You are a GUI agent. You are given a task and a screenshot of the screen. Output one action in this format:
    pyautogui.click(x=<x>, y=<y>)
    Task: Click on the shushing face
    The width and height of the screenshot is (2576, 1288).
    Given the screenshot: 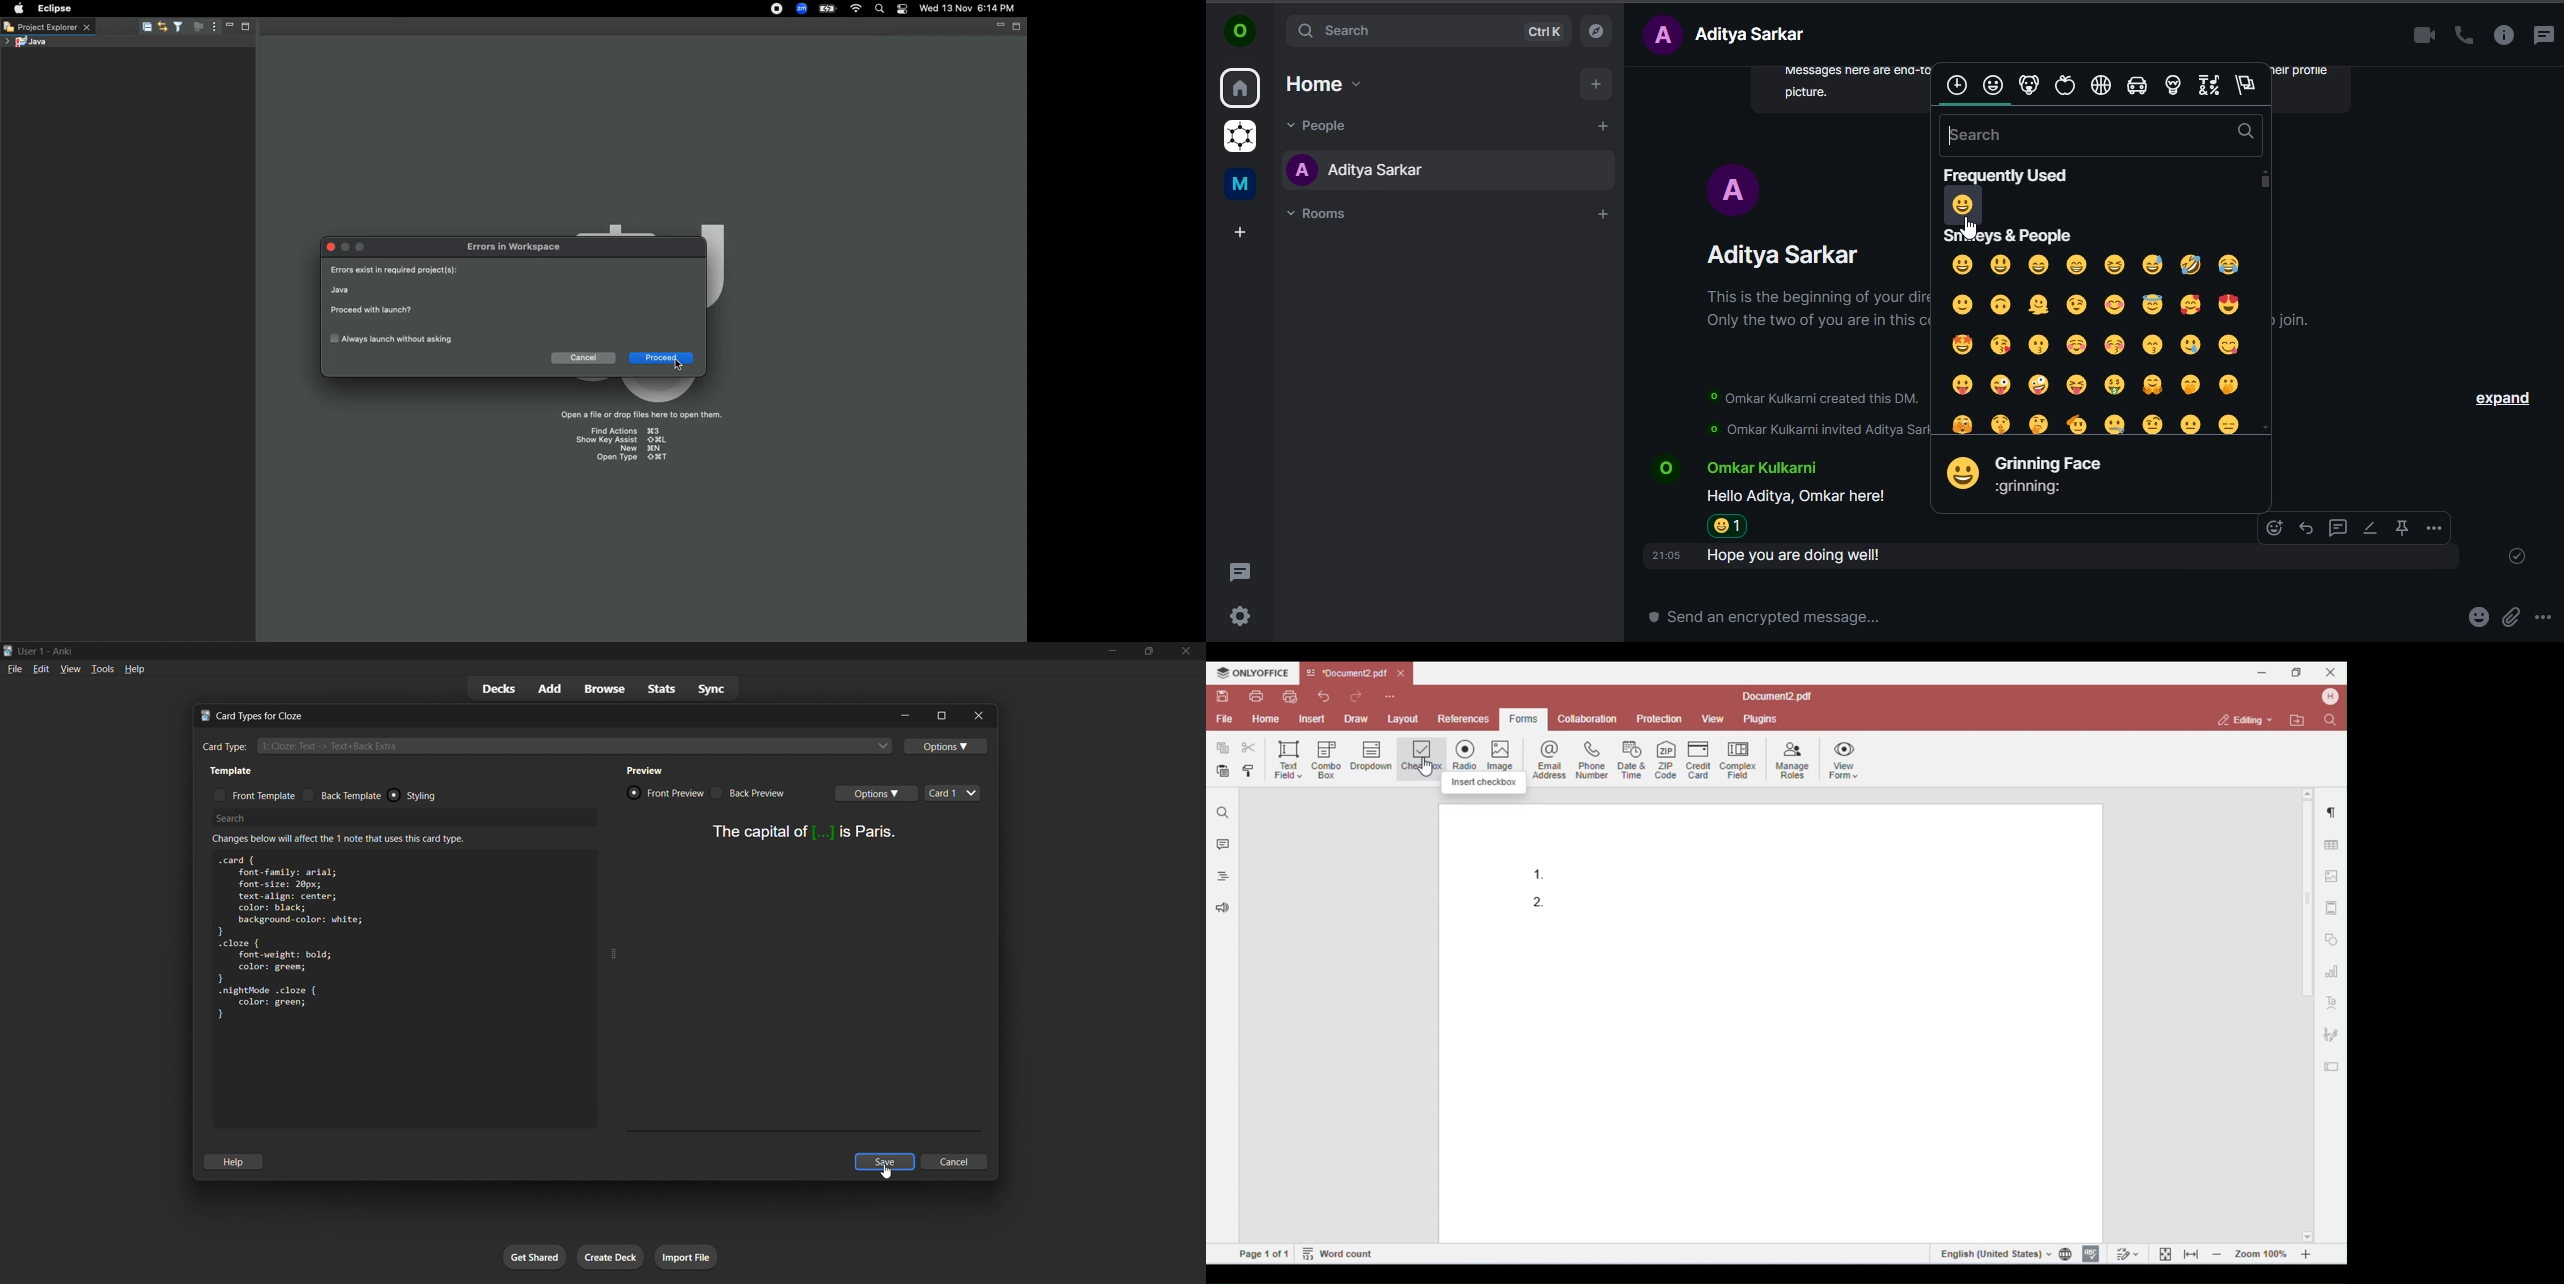 What is the action you would take?
    pyautogui.click(x=2000, y=421)
    